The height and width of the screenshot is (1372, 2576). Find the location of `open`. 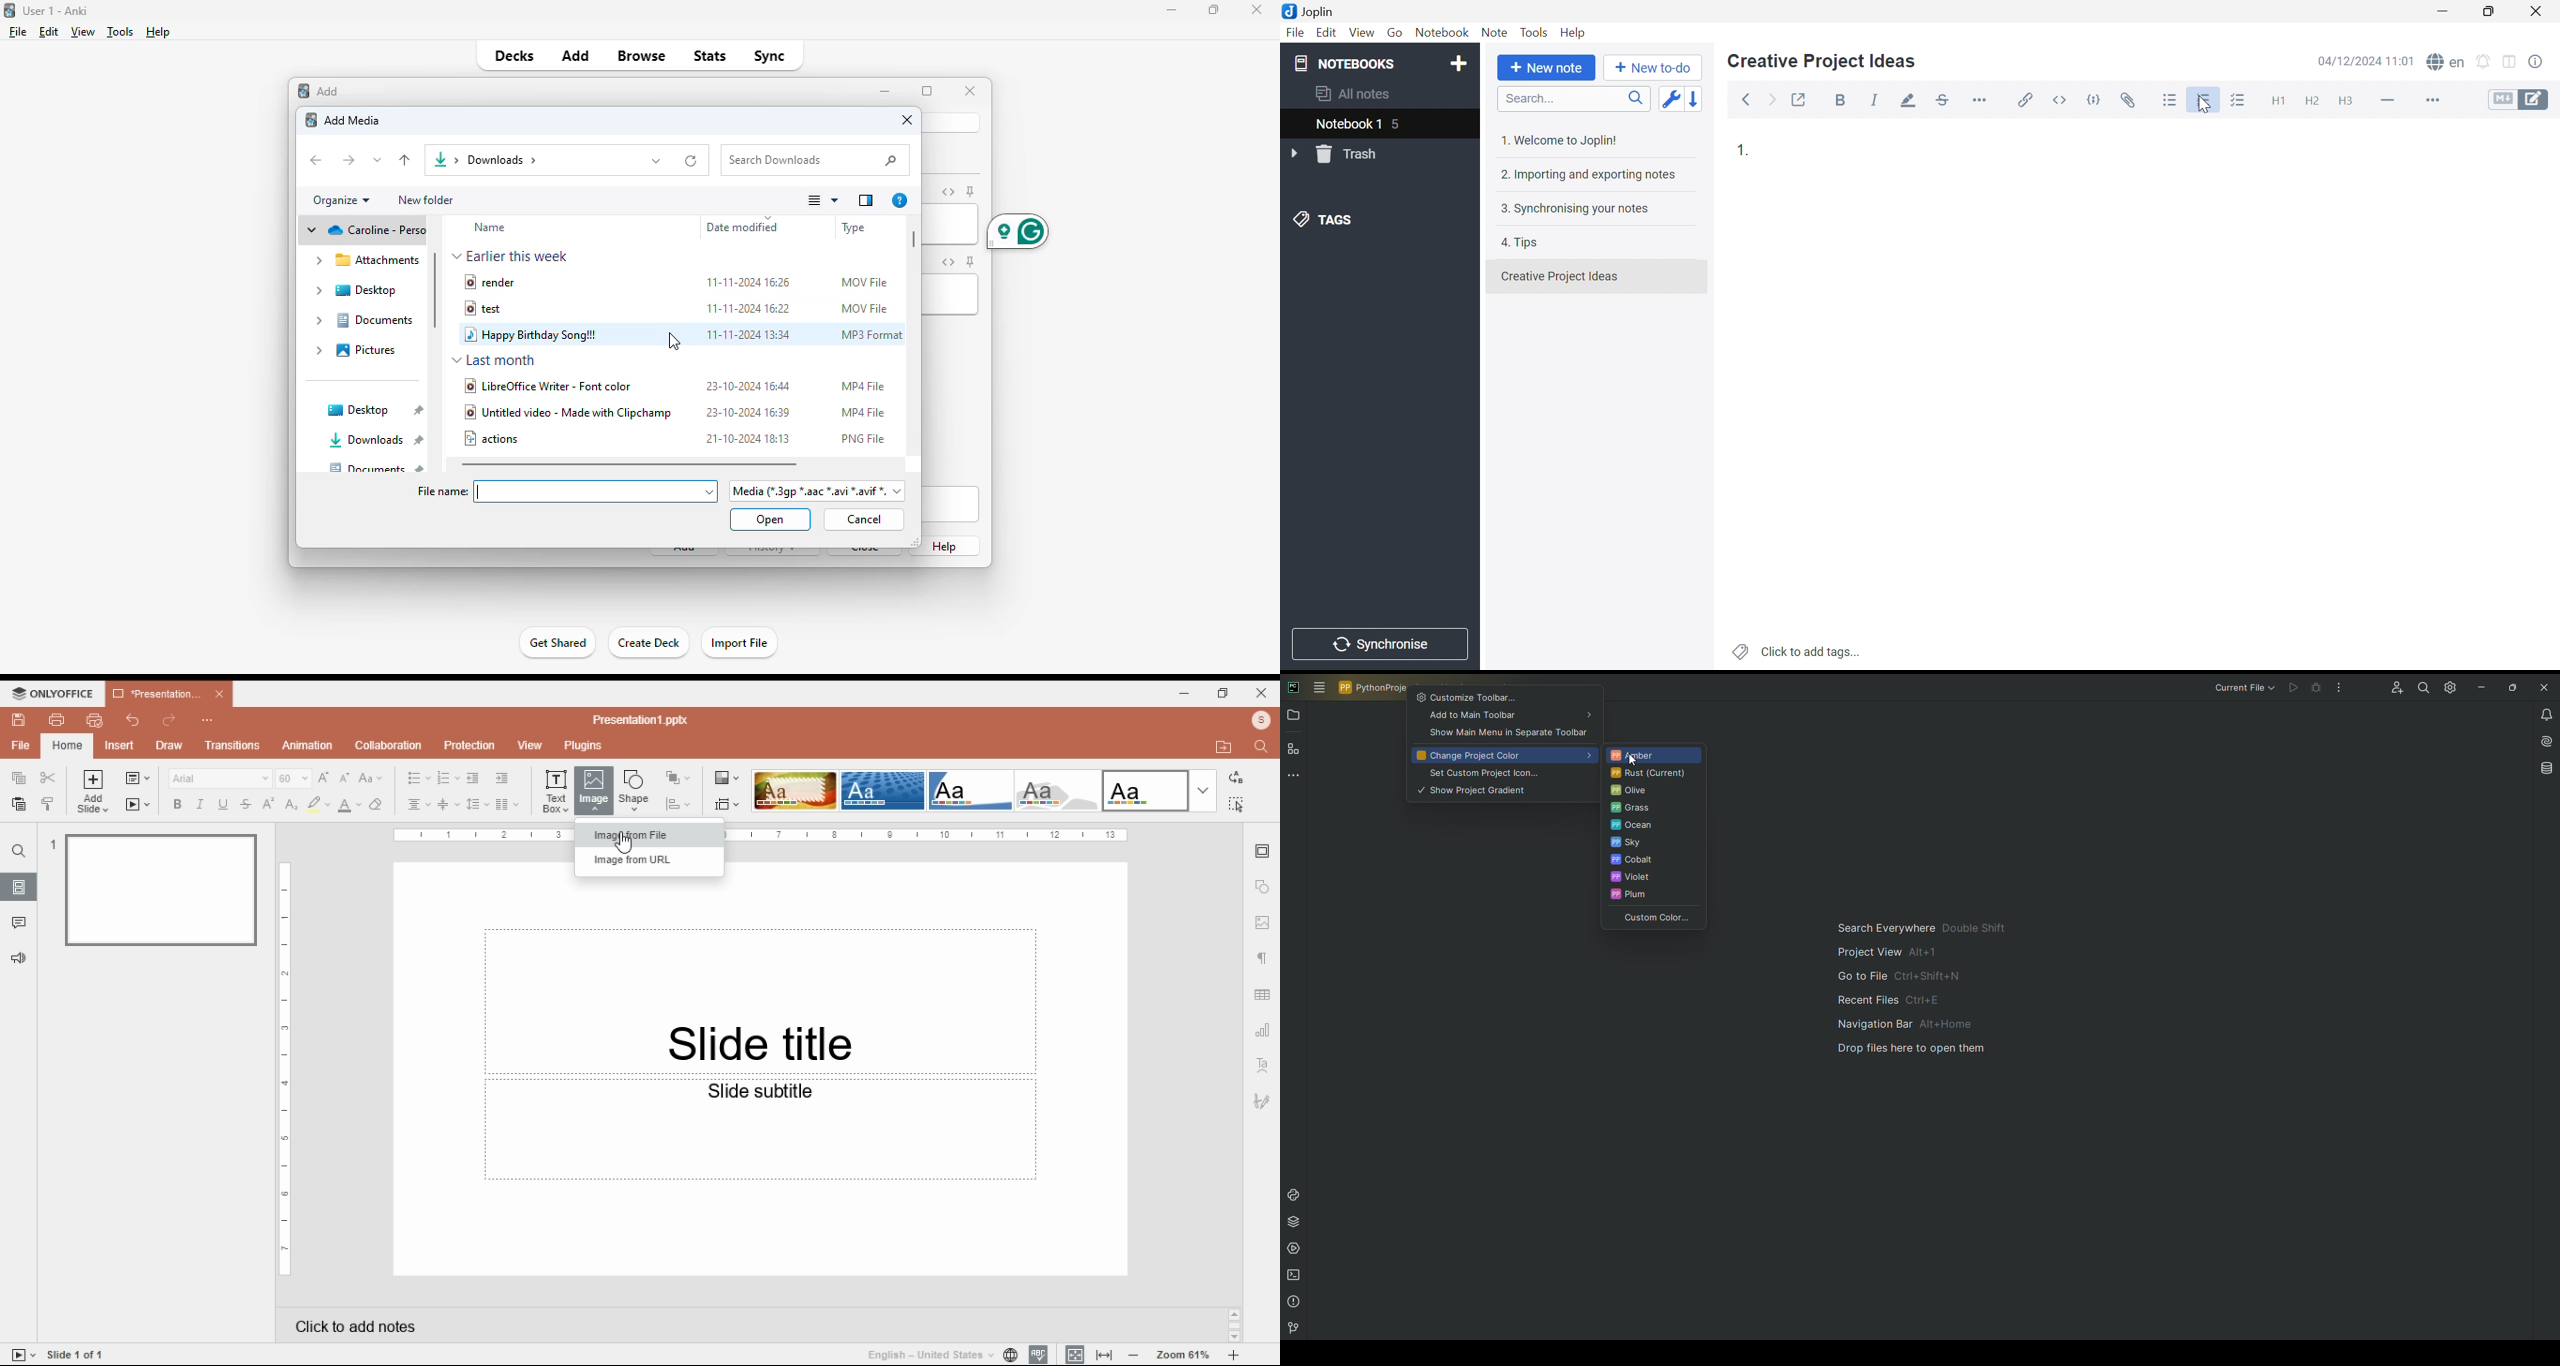

open is located at coordinates (771, 520).